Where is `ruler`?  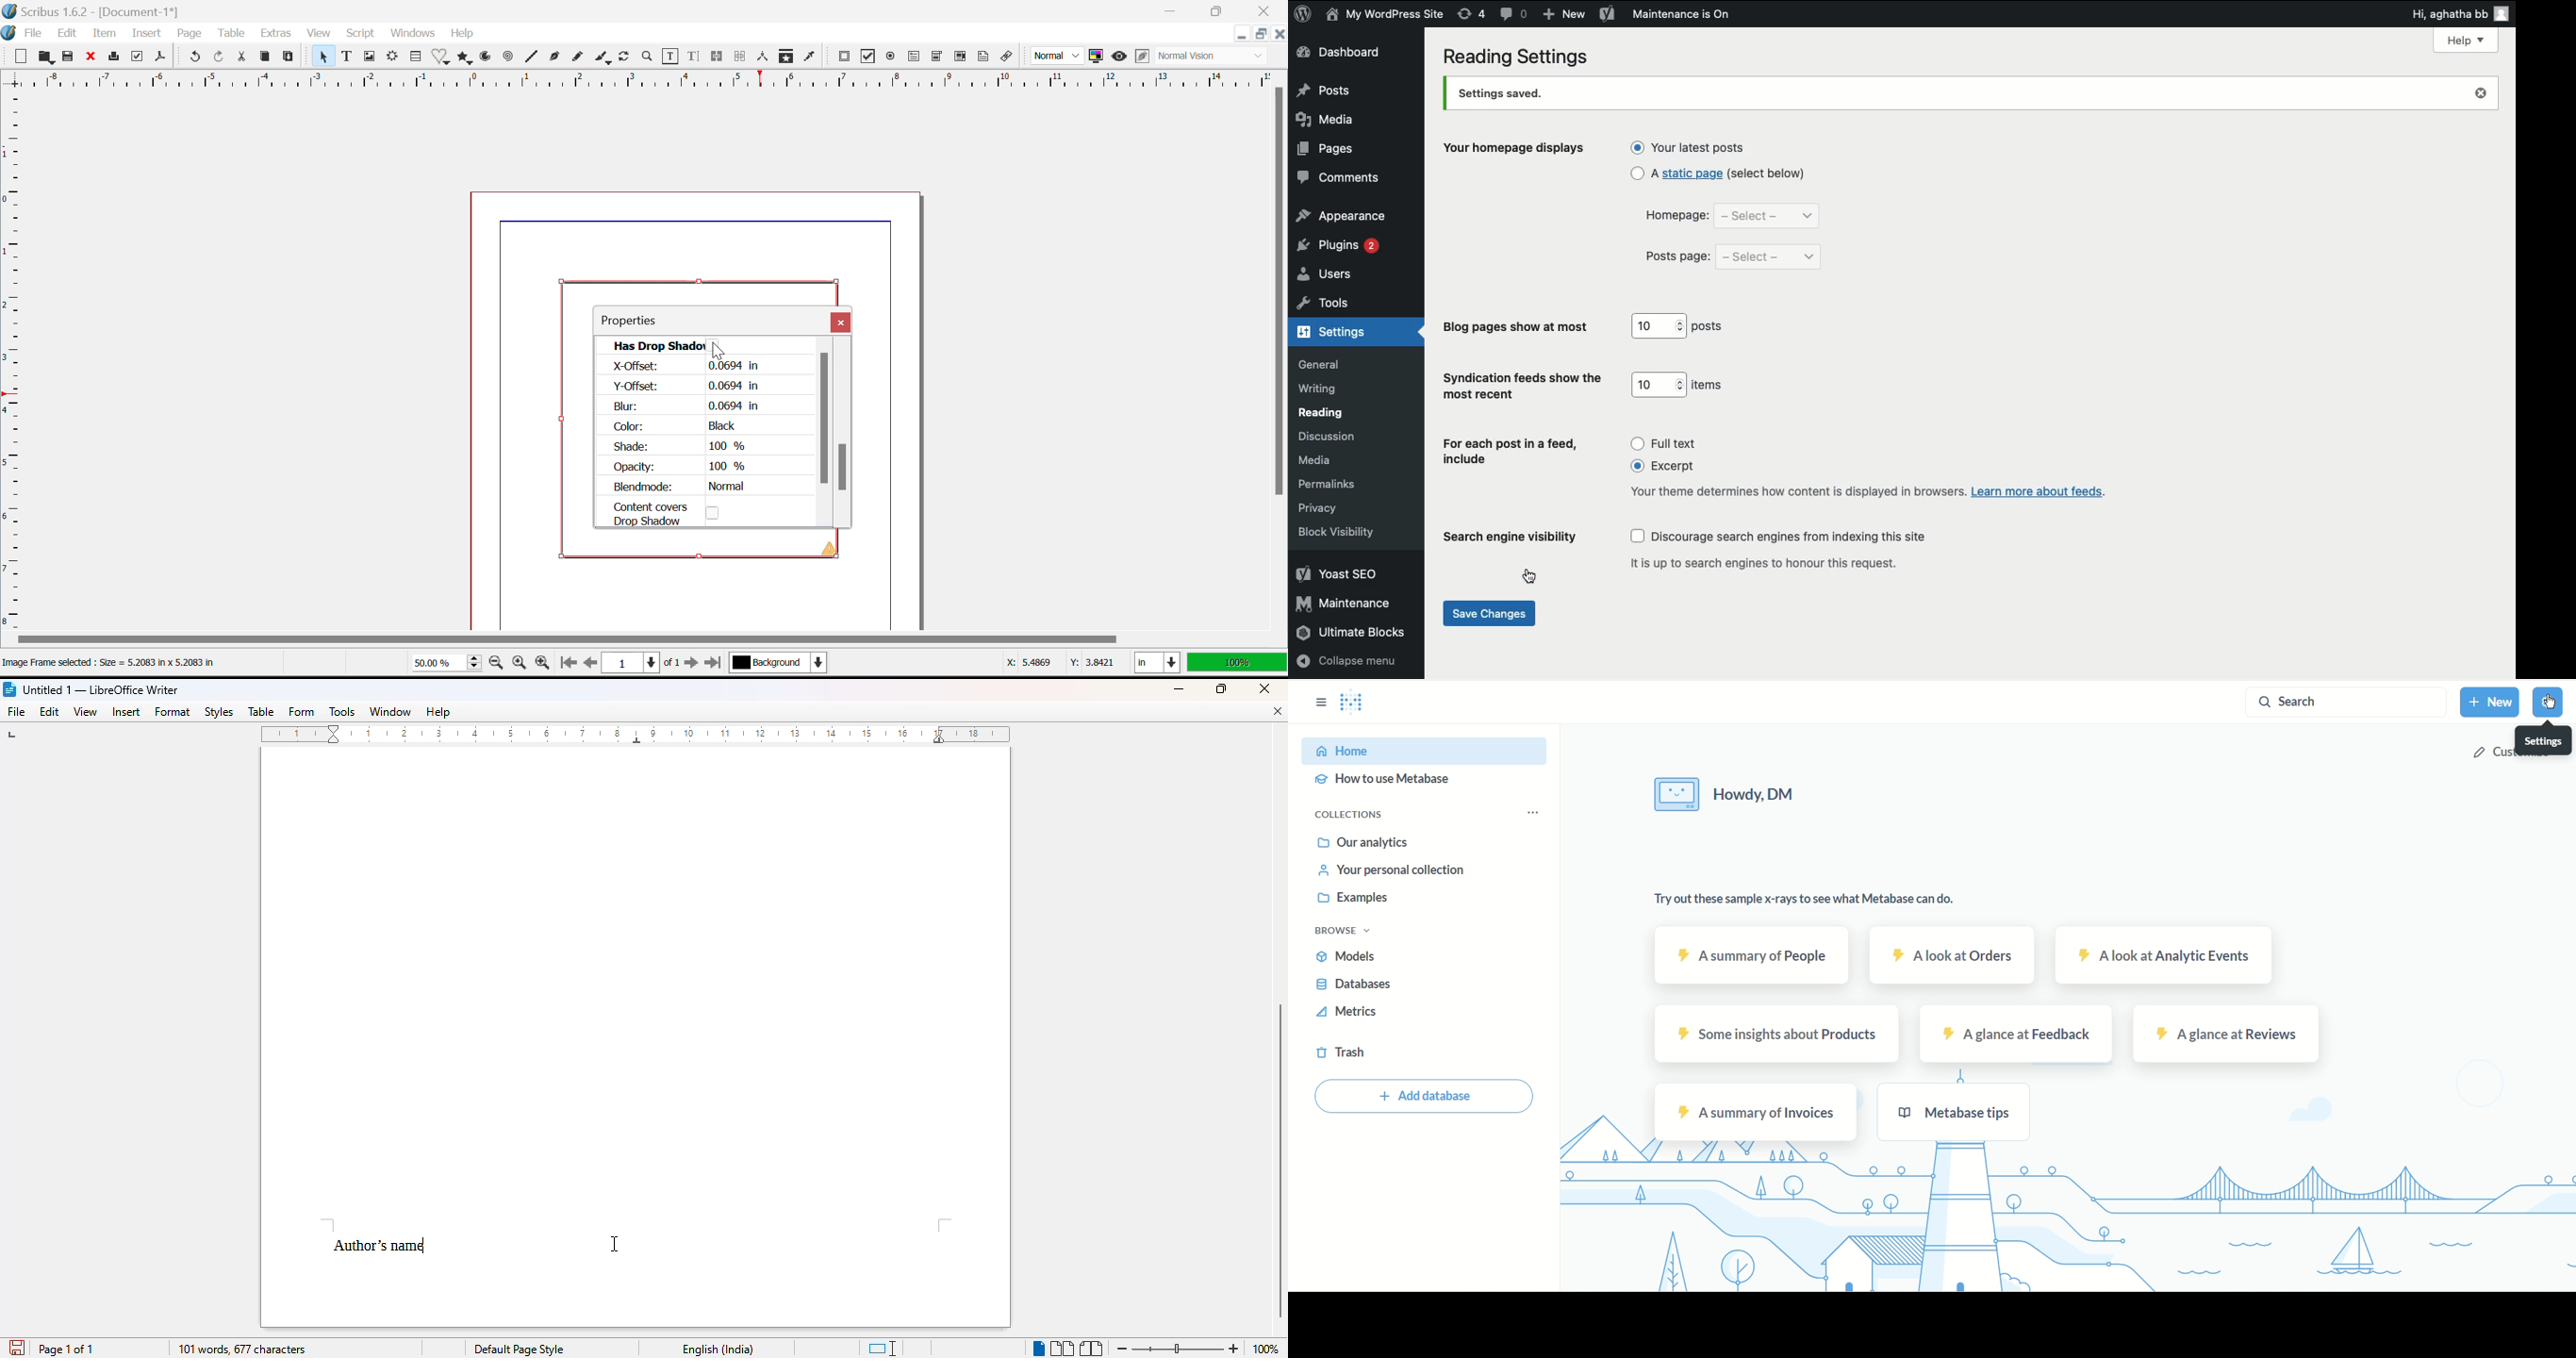 ruler is located at coordinates (638, 736).